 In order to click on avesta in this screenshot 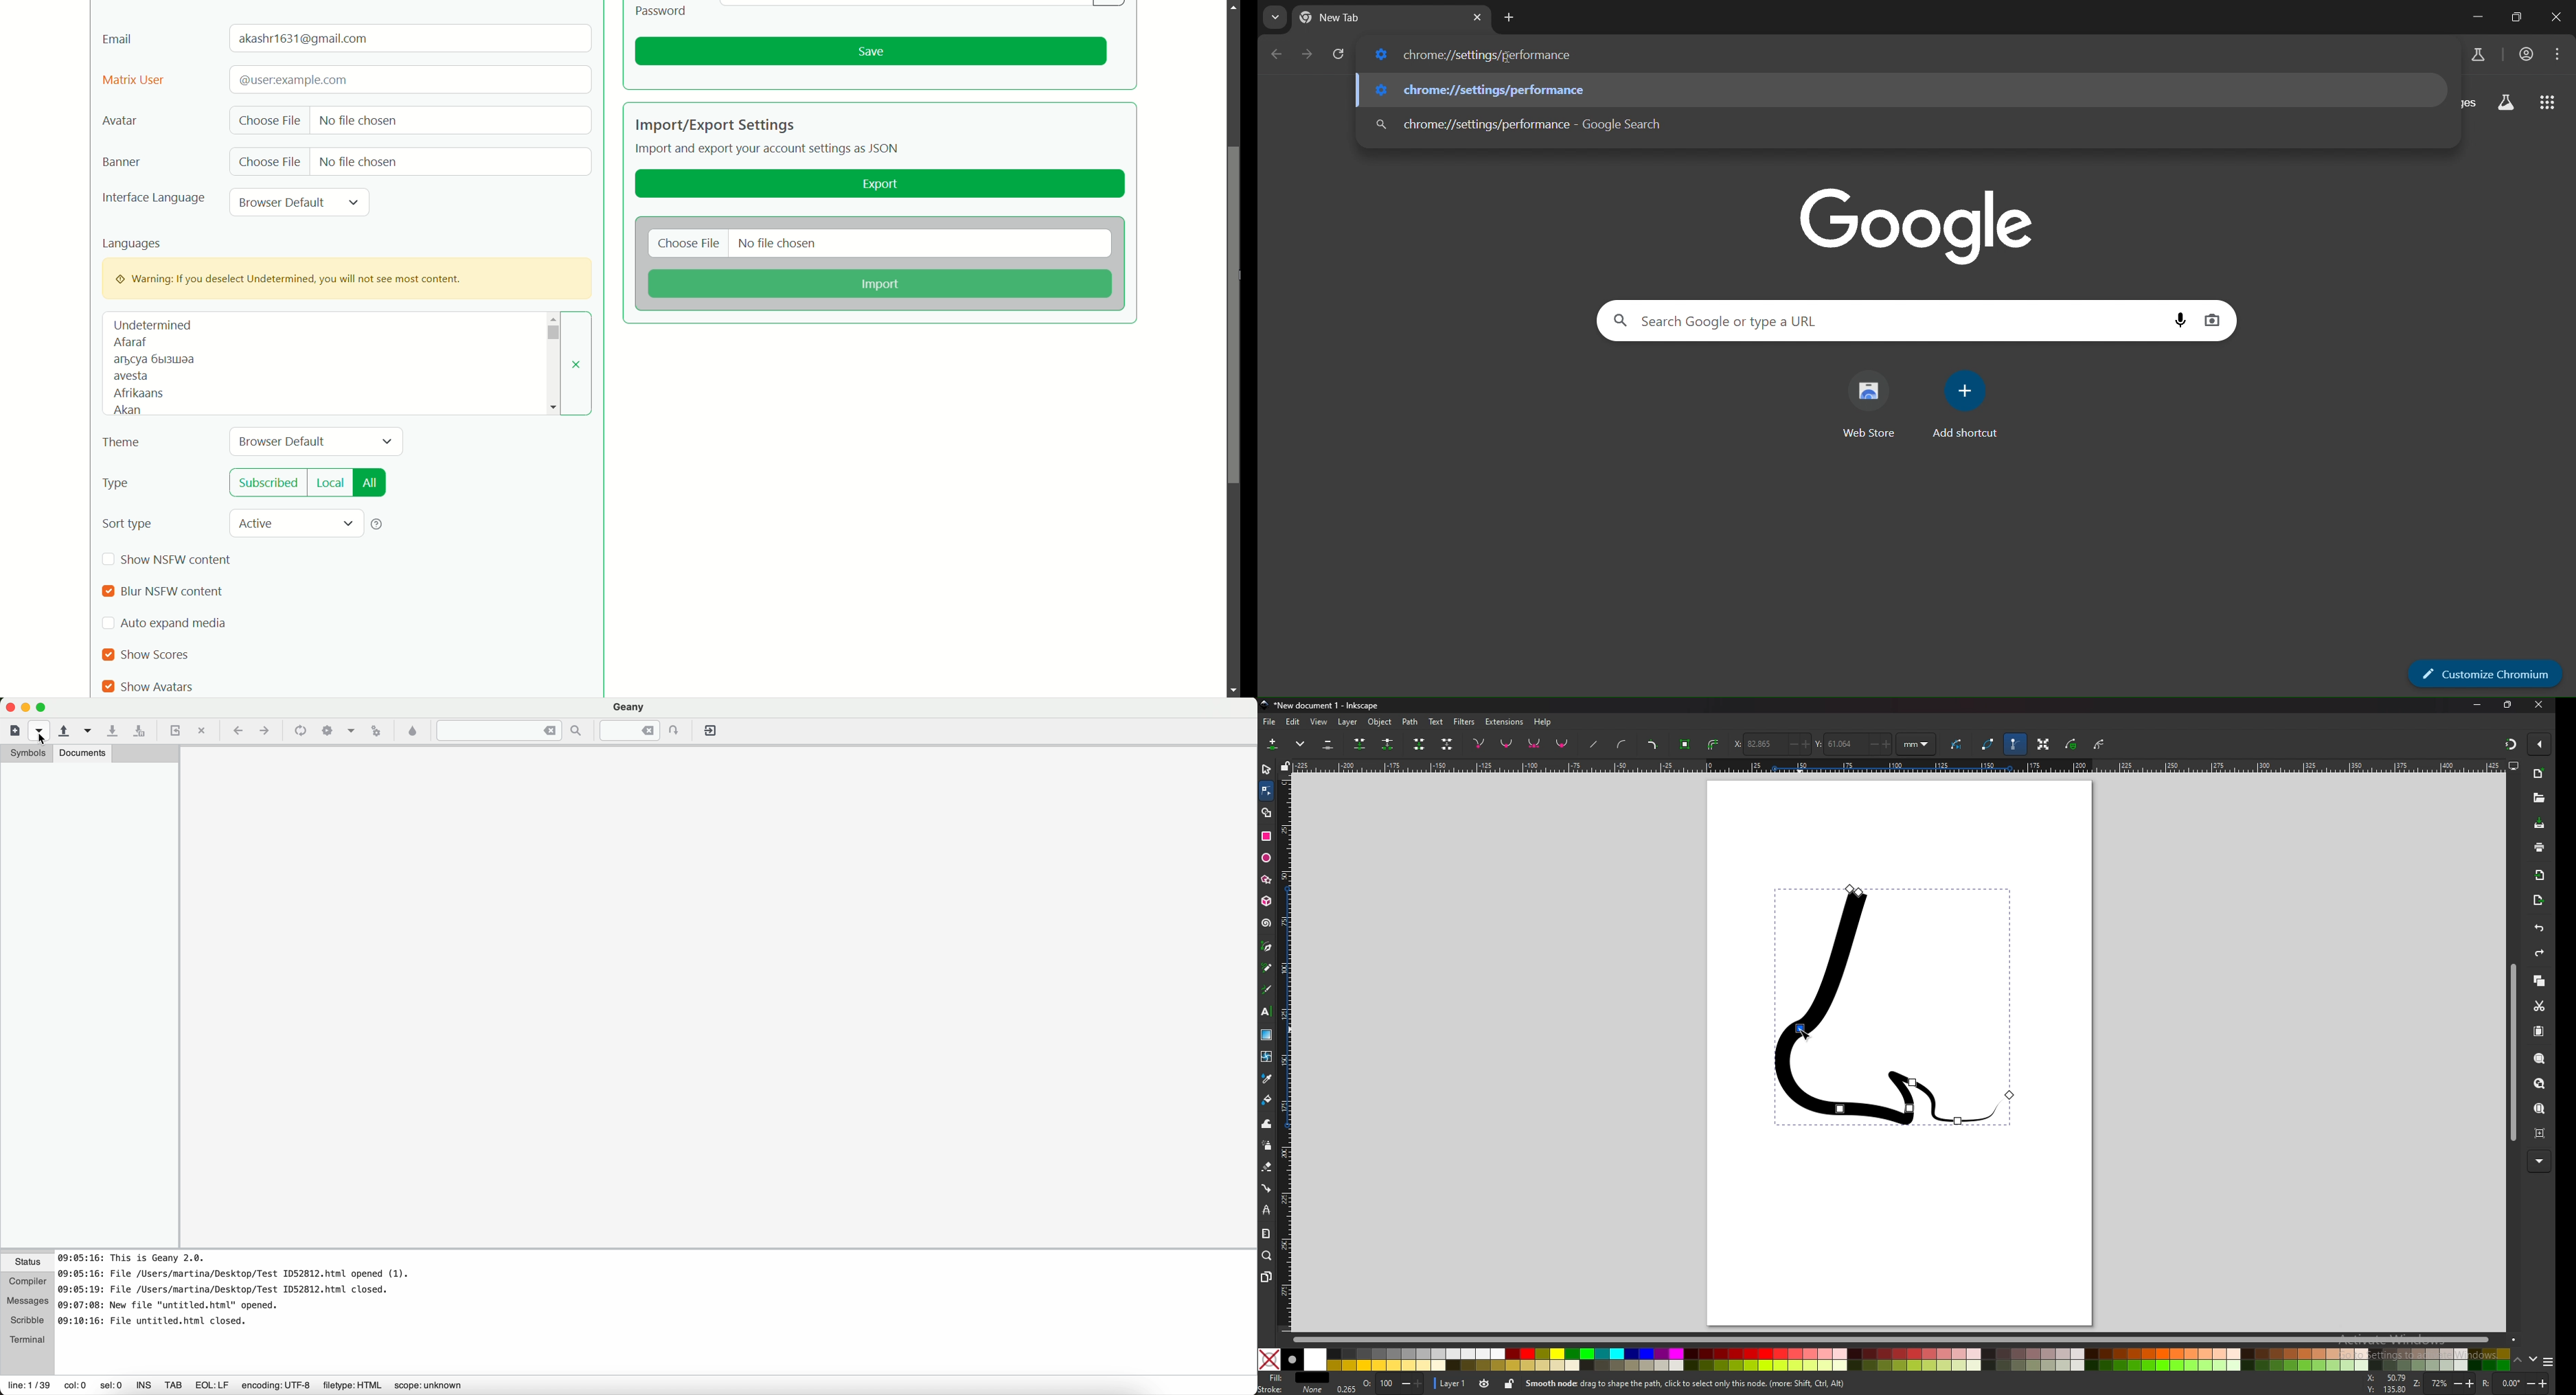, I will do `click(131, 377)`.